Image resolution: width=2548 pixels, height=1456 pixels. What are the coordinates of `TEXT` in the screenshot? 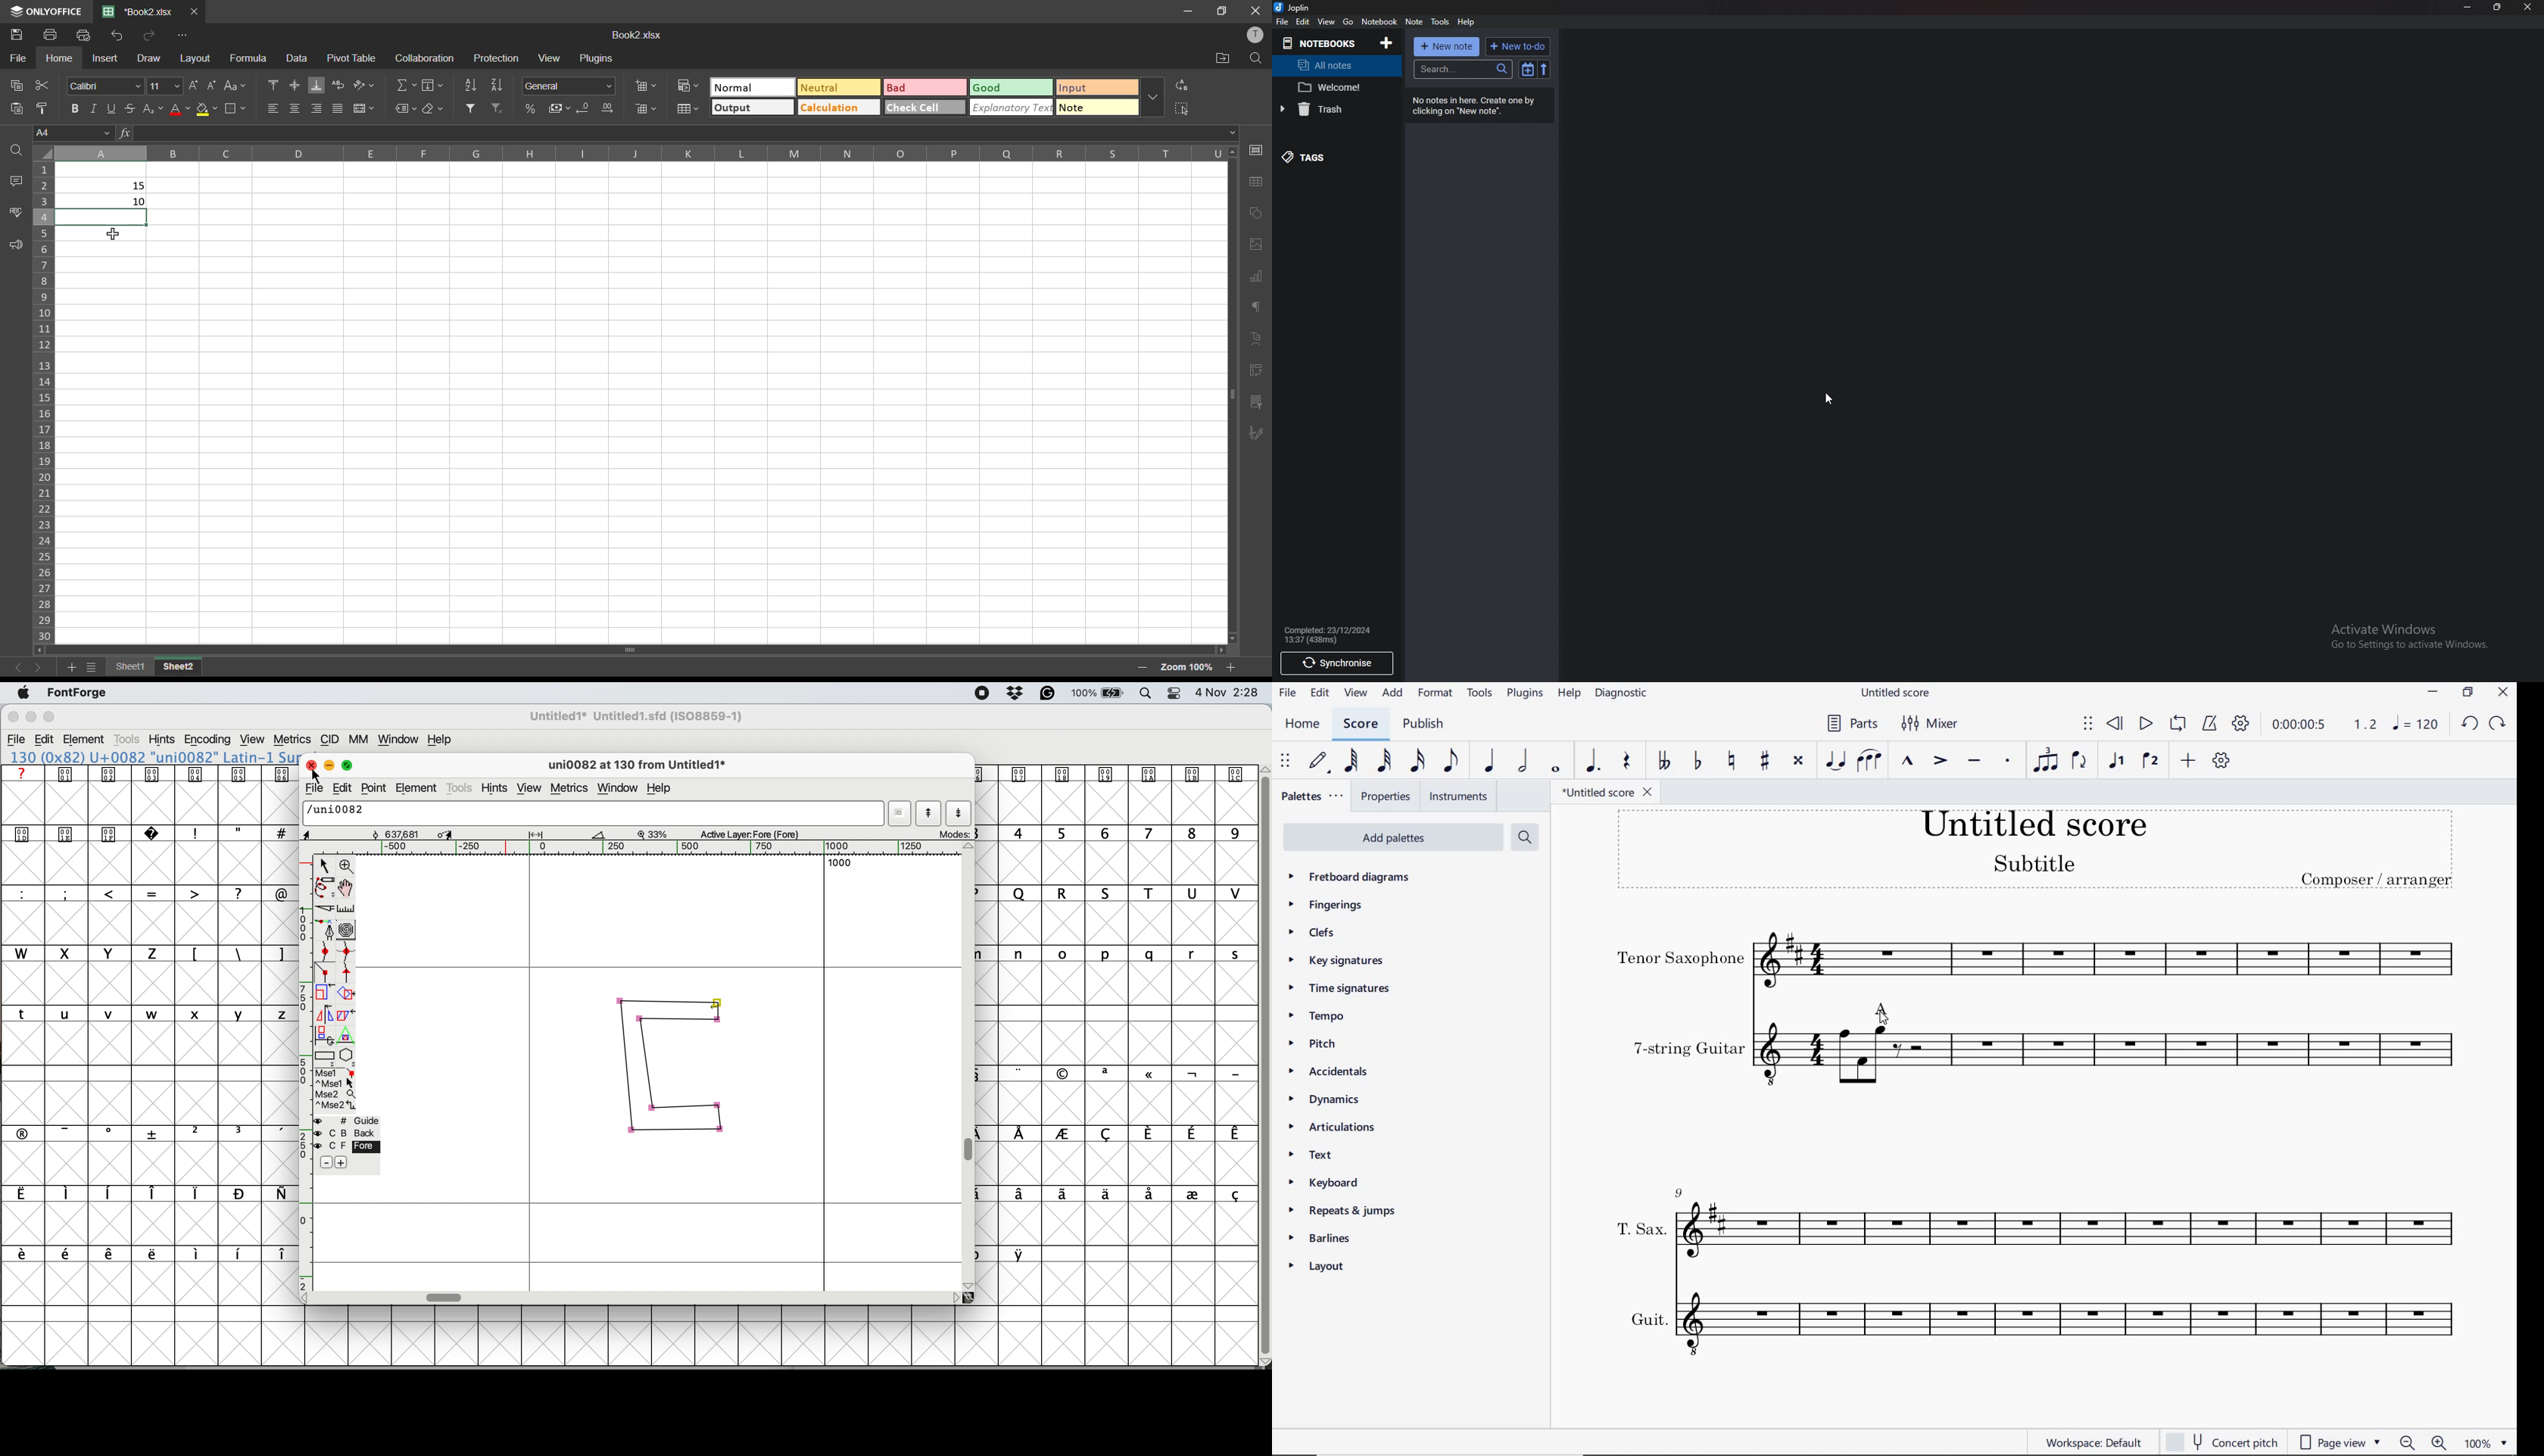 It's located at (1320, 1155).